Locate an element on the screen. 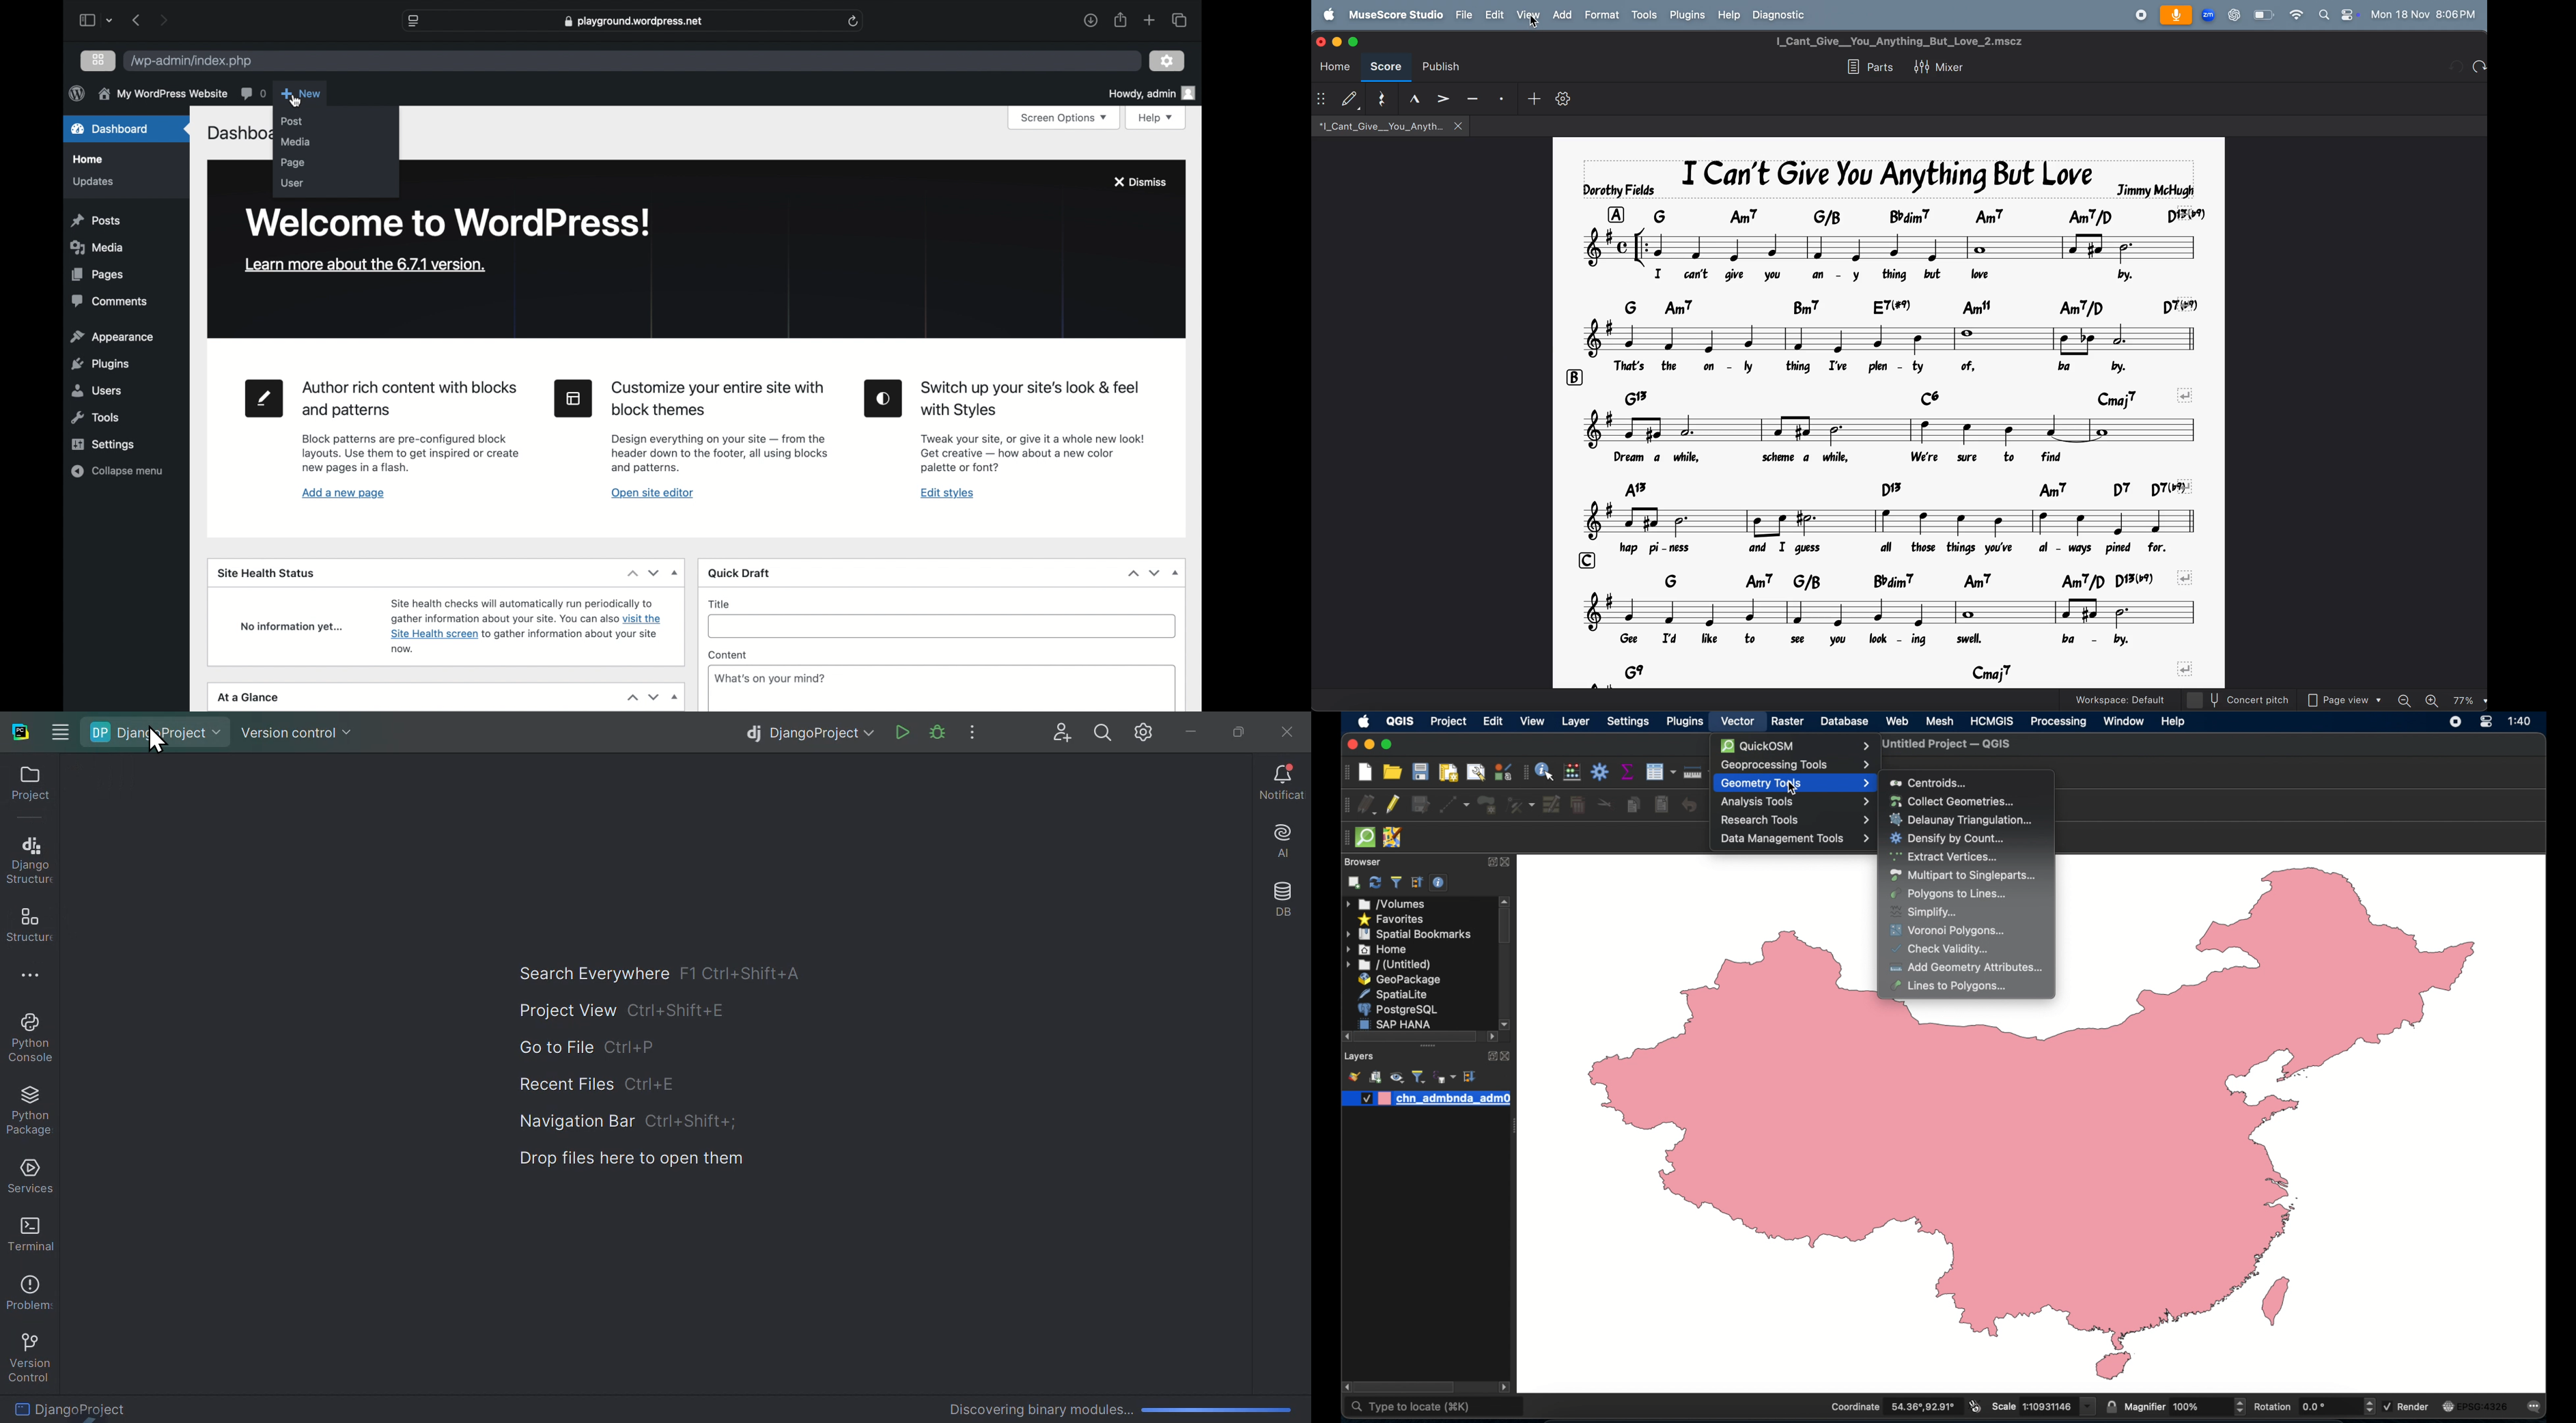  new tab is located at coordinates (1150, 20).